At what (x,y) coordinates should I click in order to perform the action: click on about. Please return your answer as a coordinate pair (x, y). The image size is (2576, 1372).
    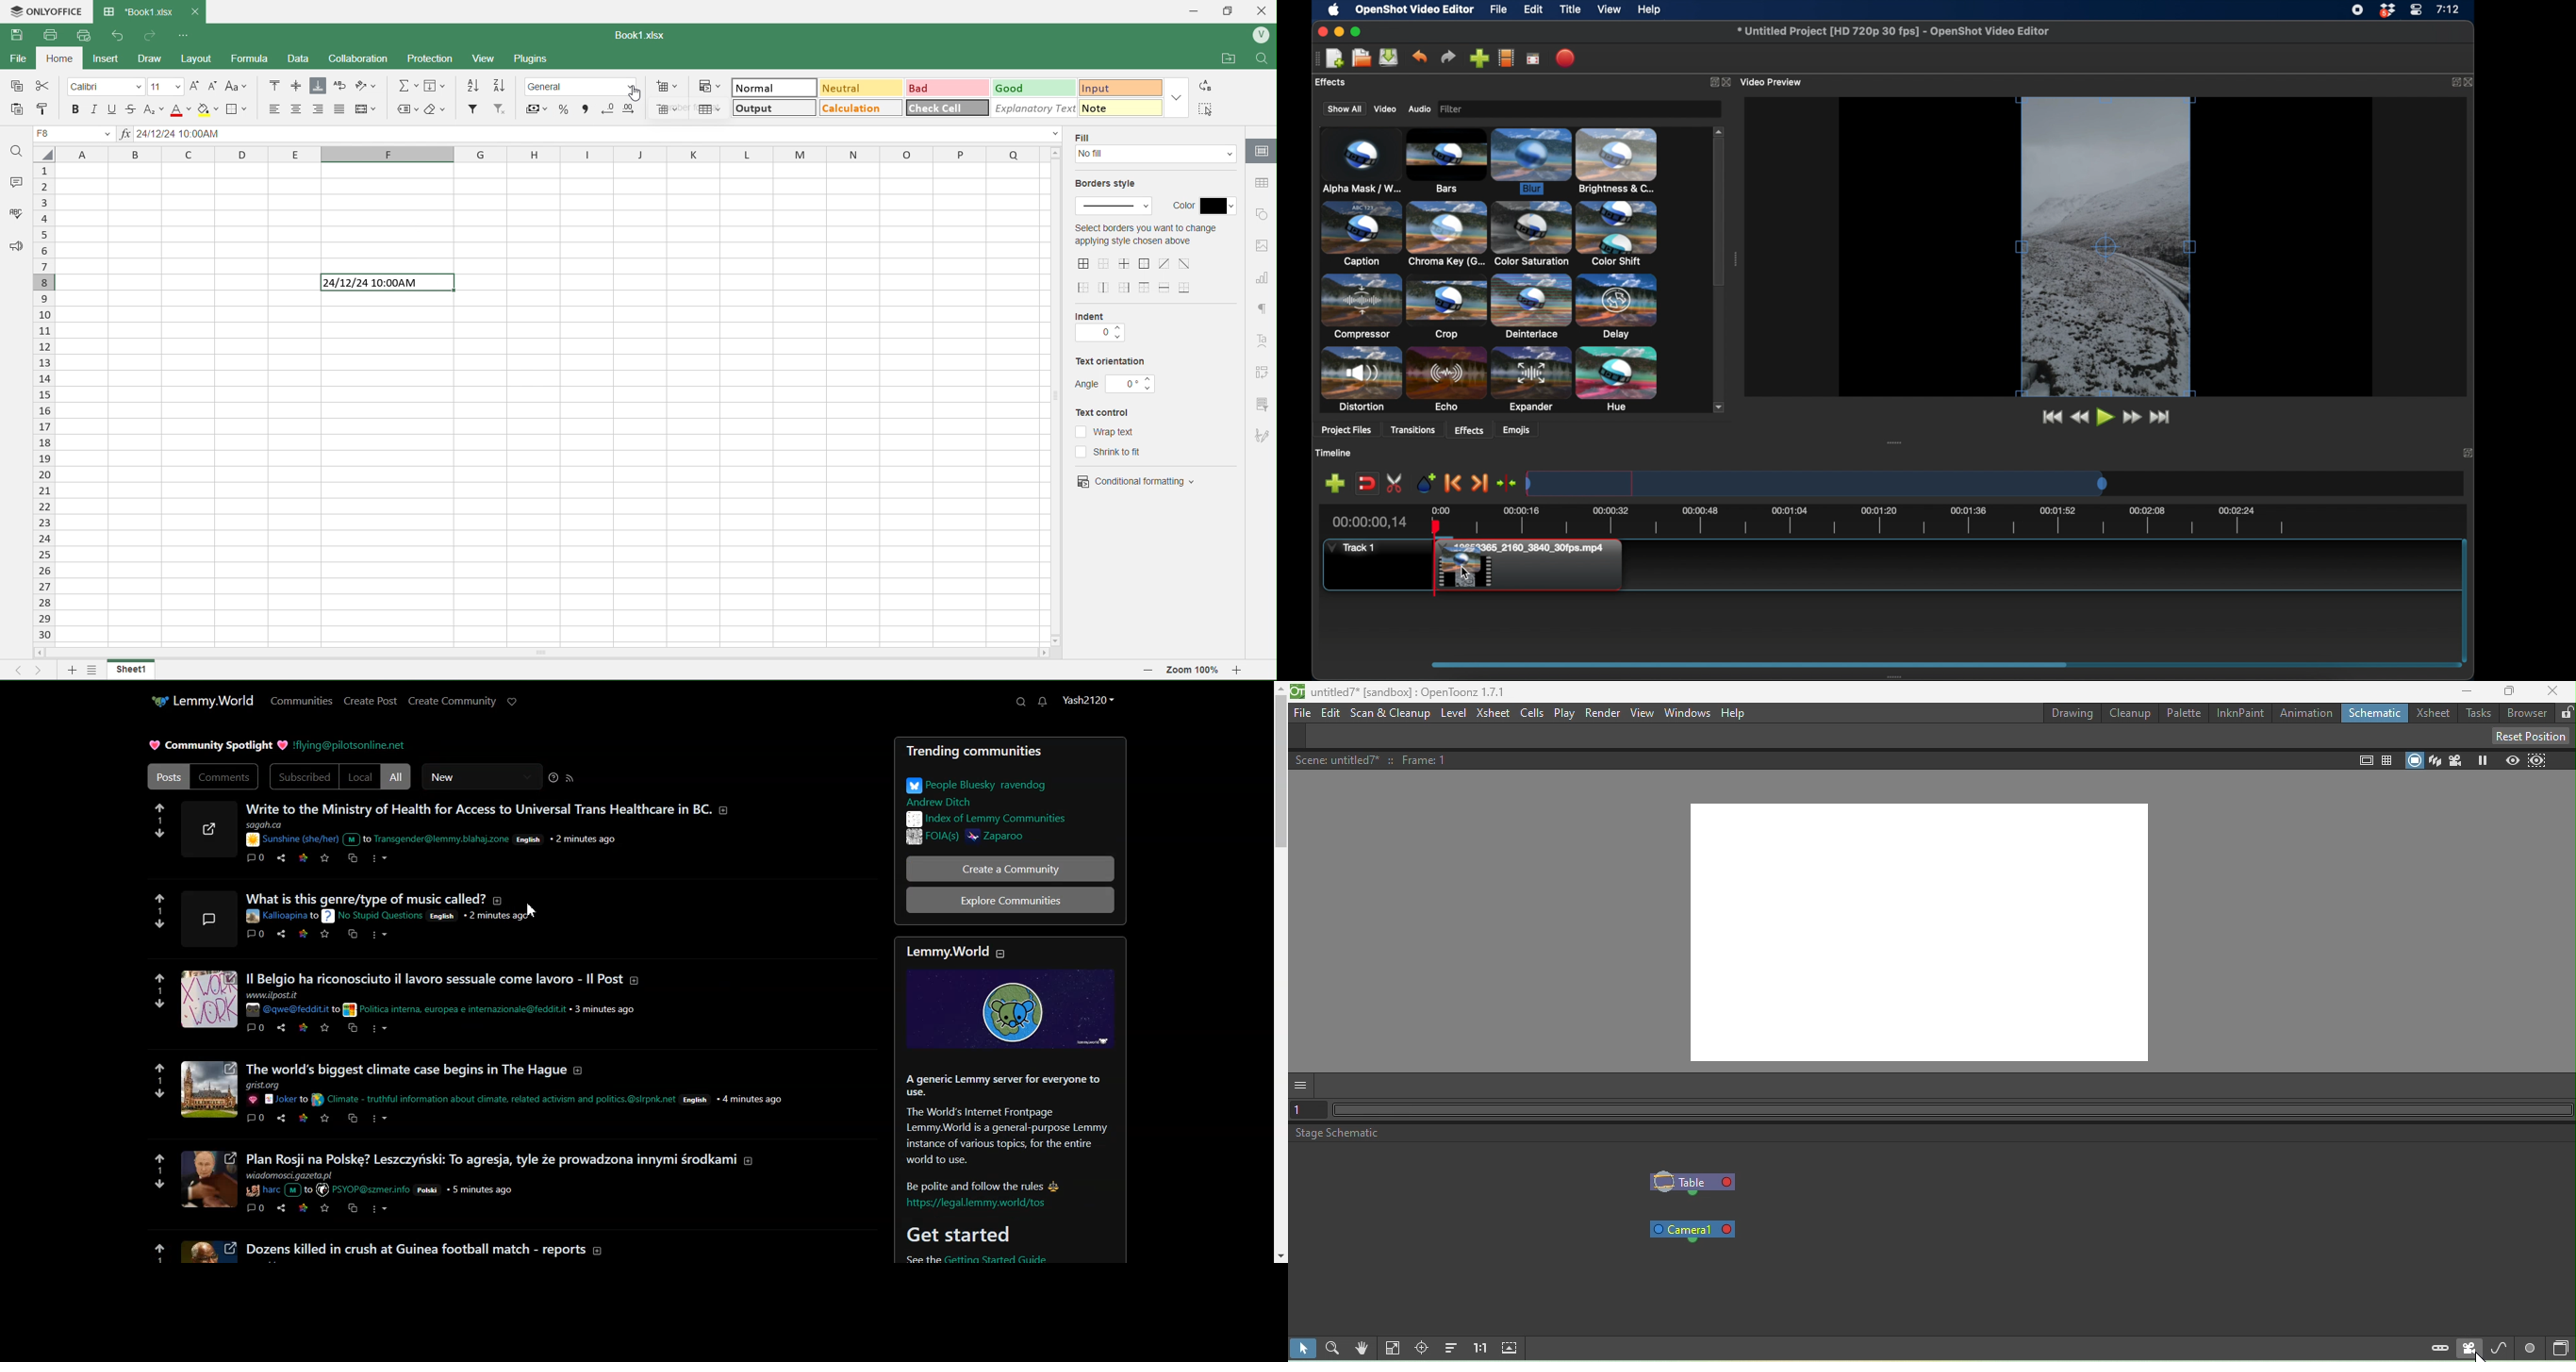
    Looking at the image, I should click on (749, 1166).